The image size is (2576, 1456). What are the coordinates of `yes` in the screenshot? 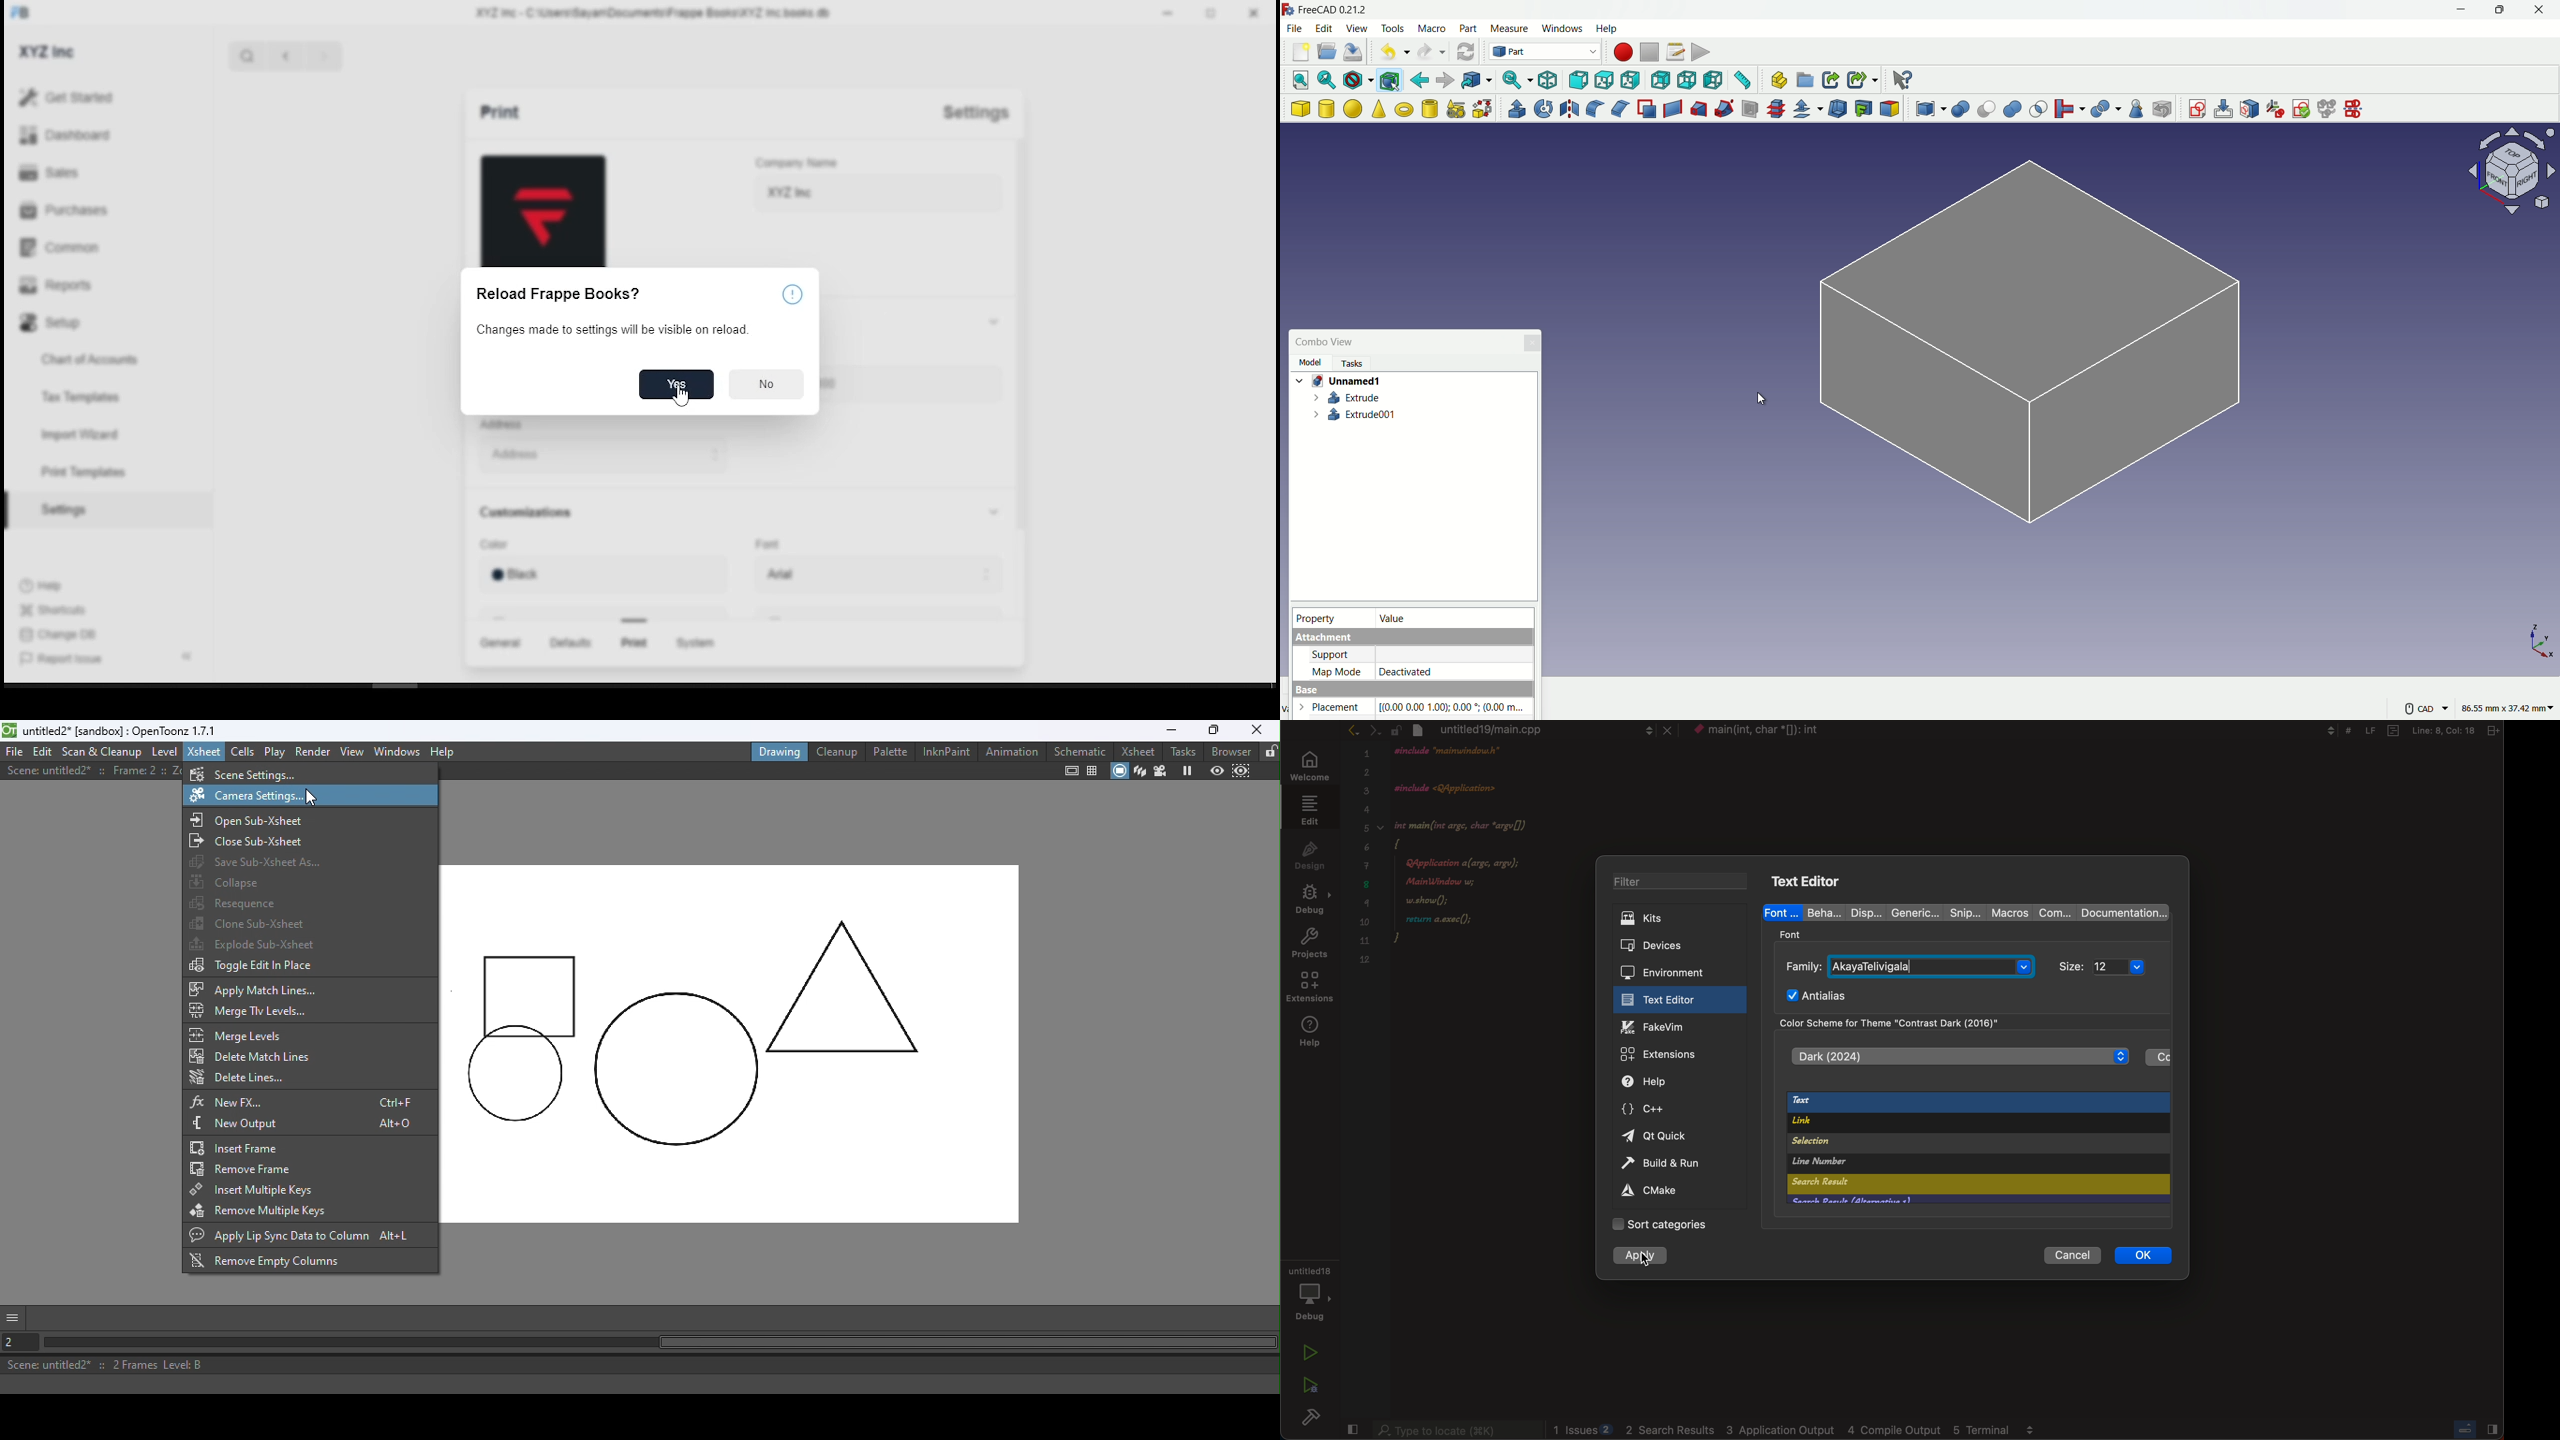 It's located at (678, 385).